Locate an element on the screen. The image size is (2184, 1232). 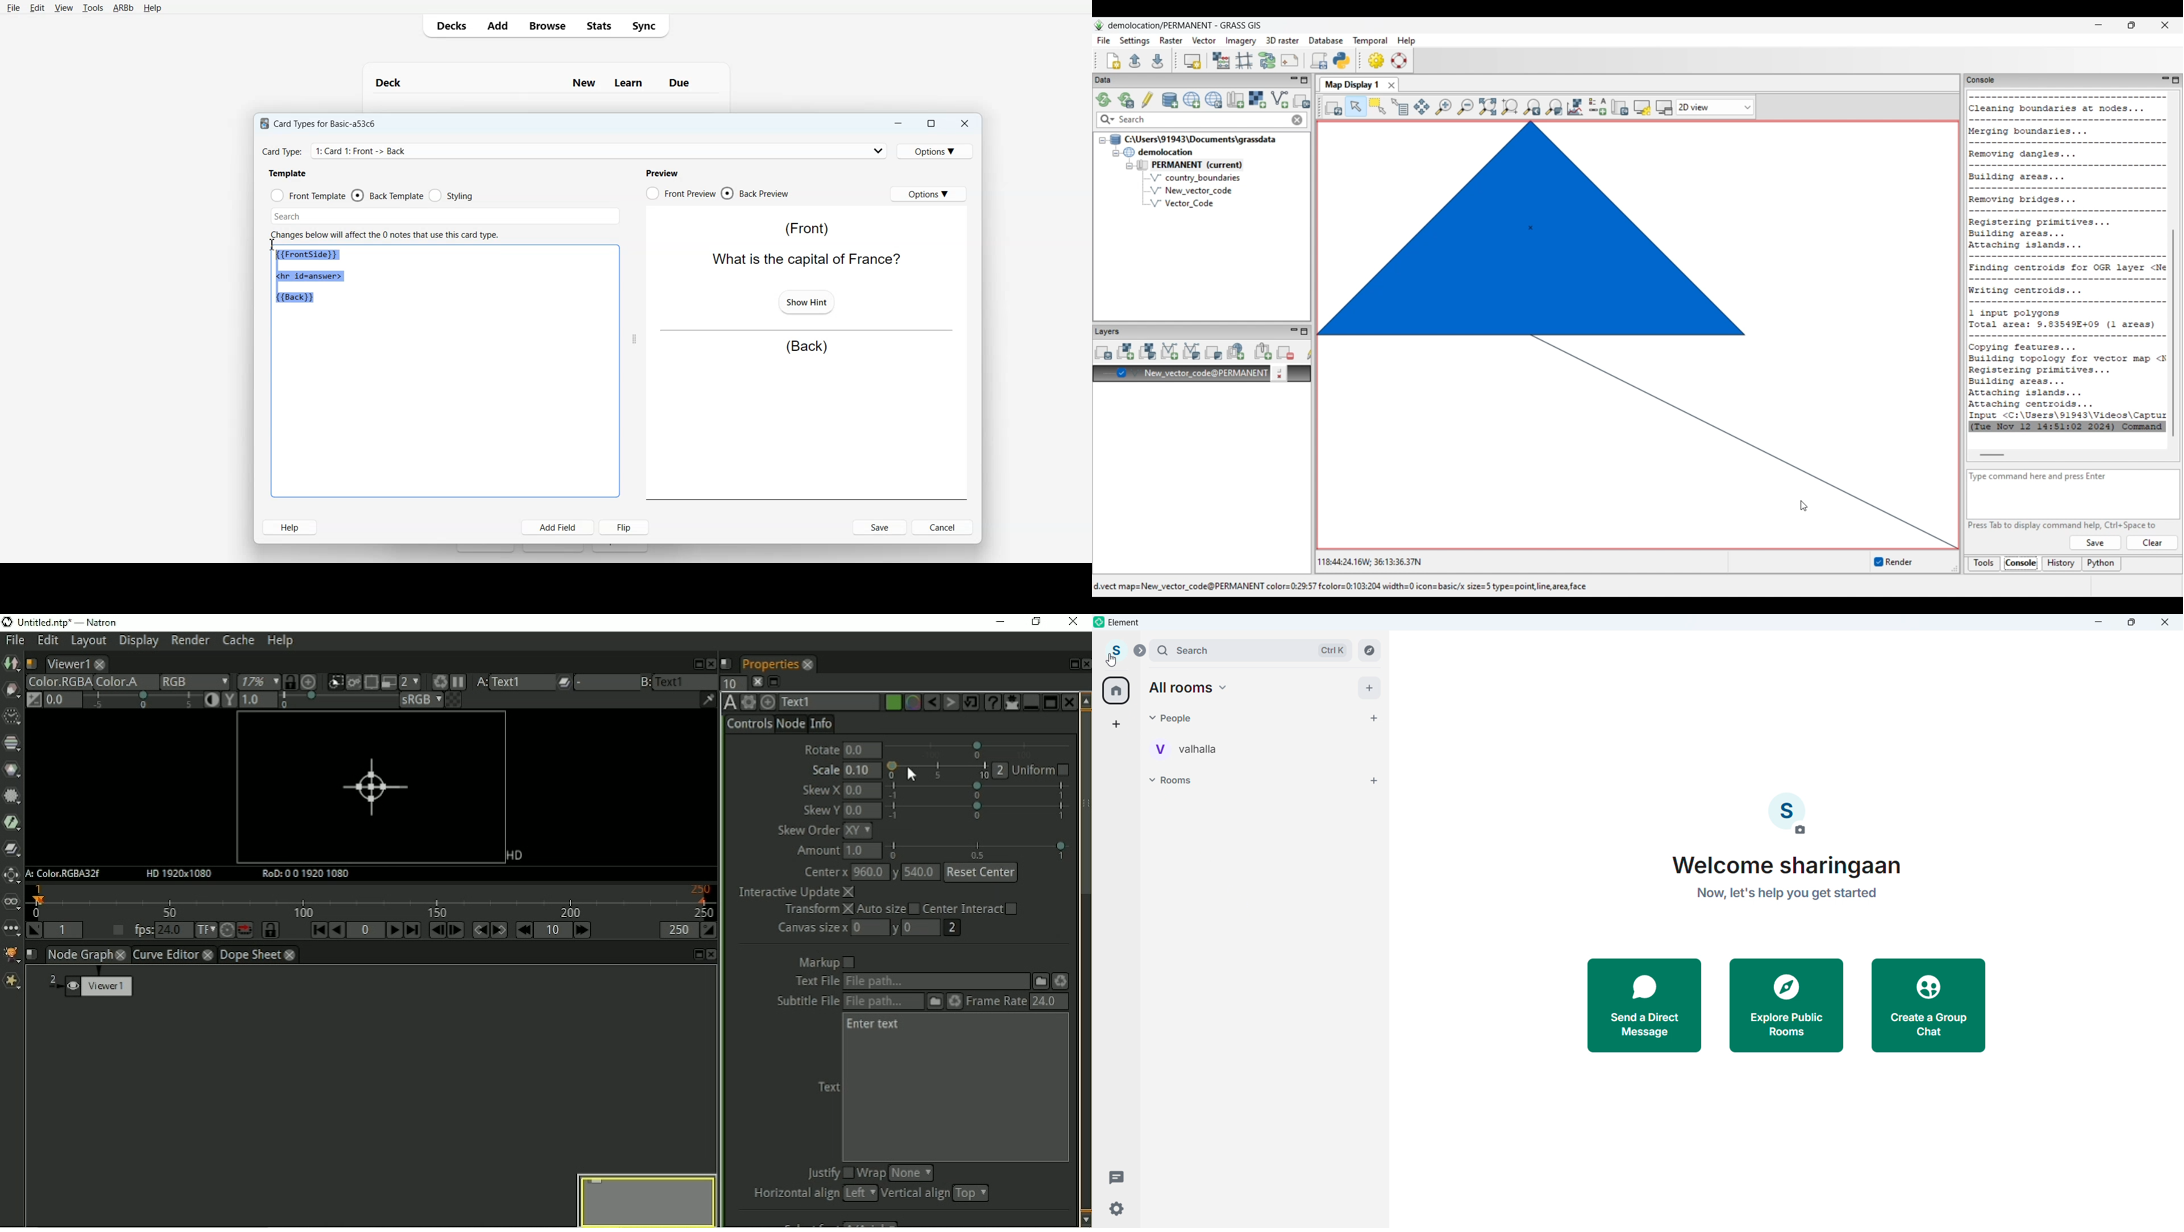
Text cursor is located at coordinates (274, 245).